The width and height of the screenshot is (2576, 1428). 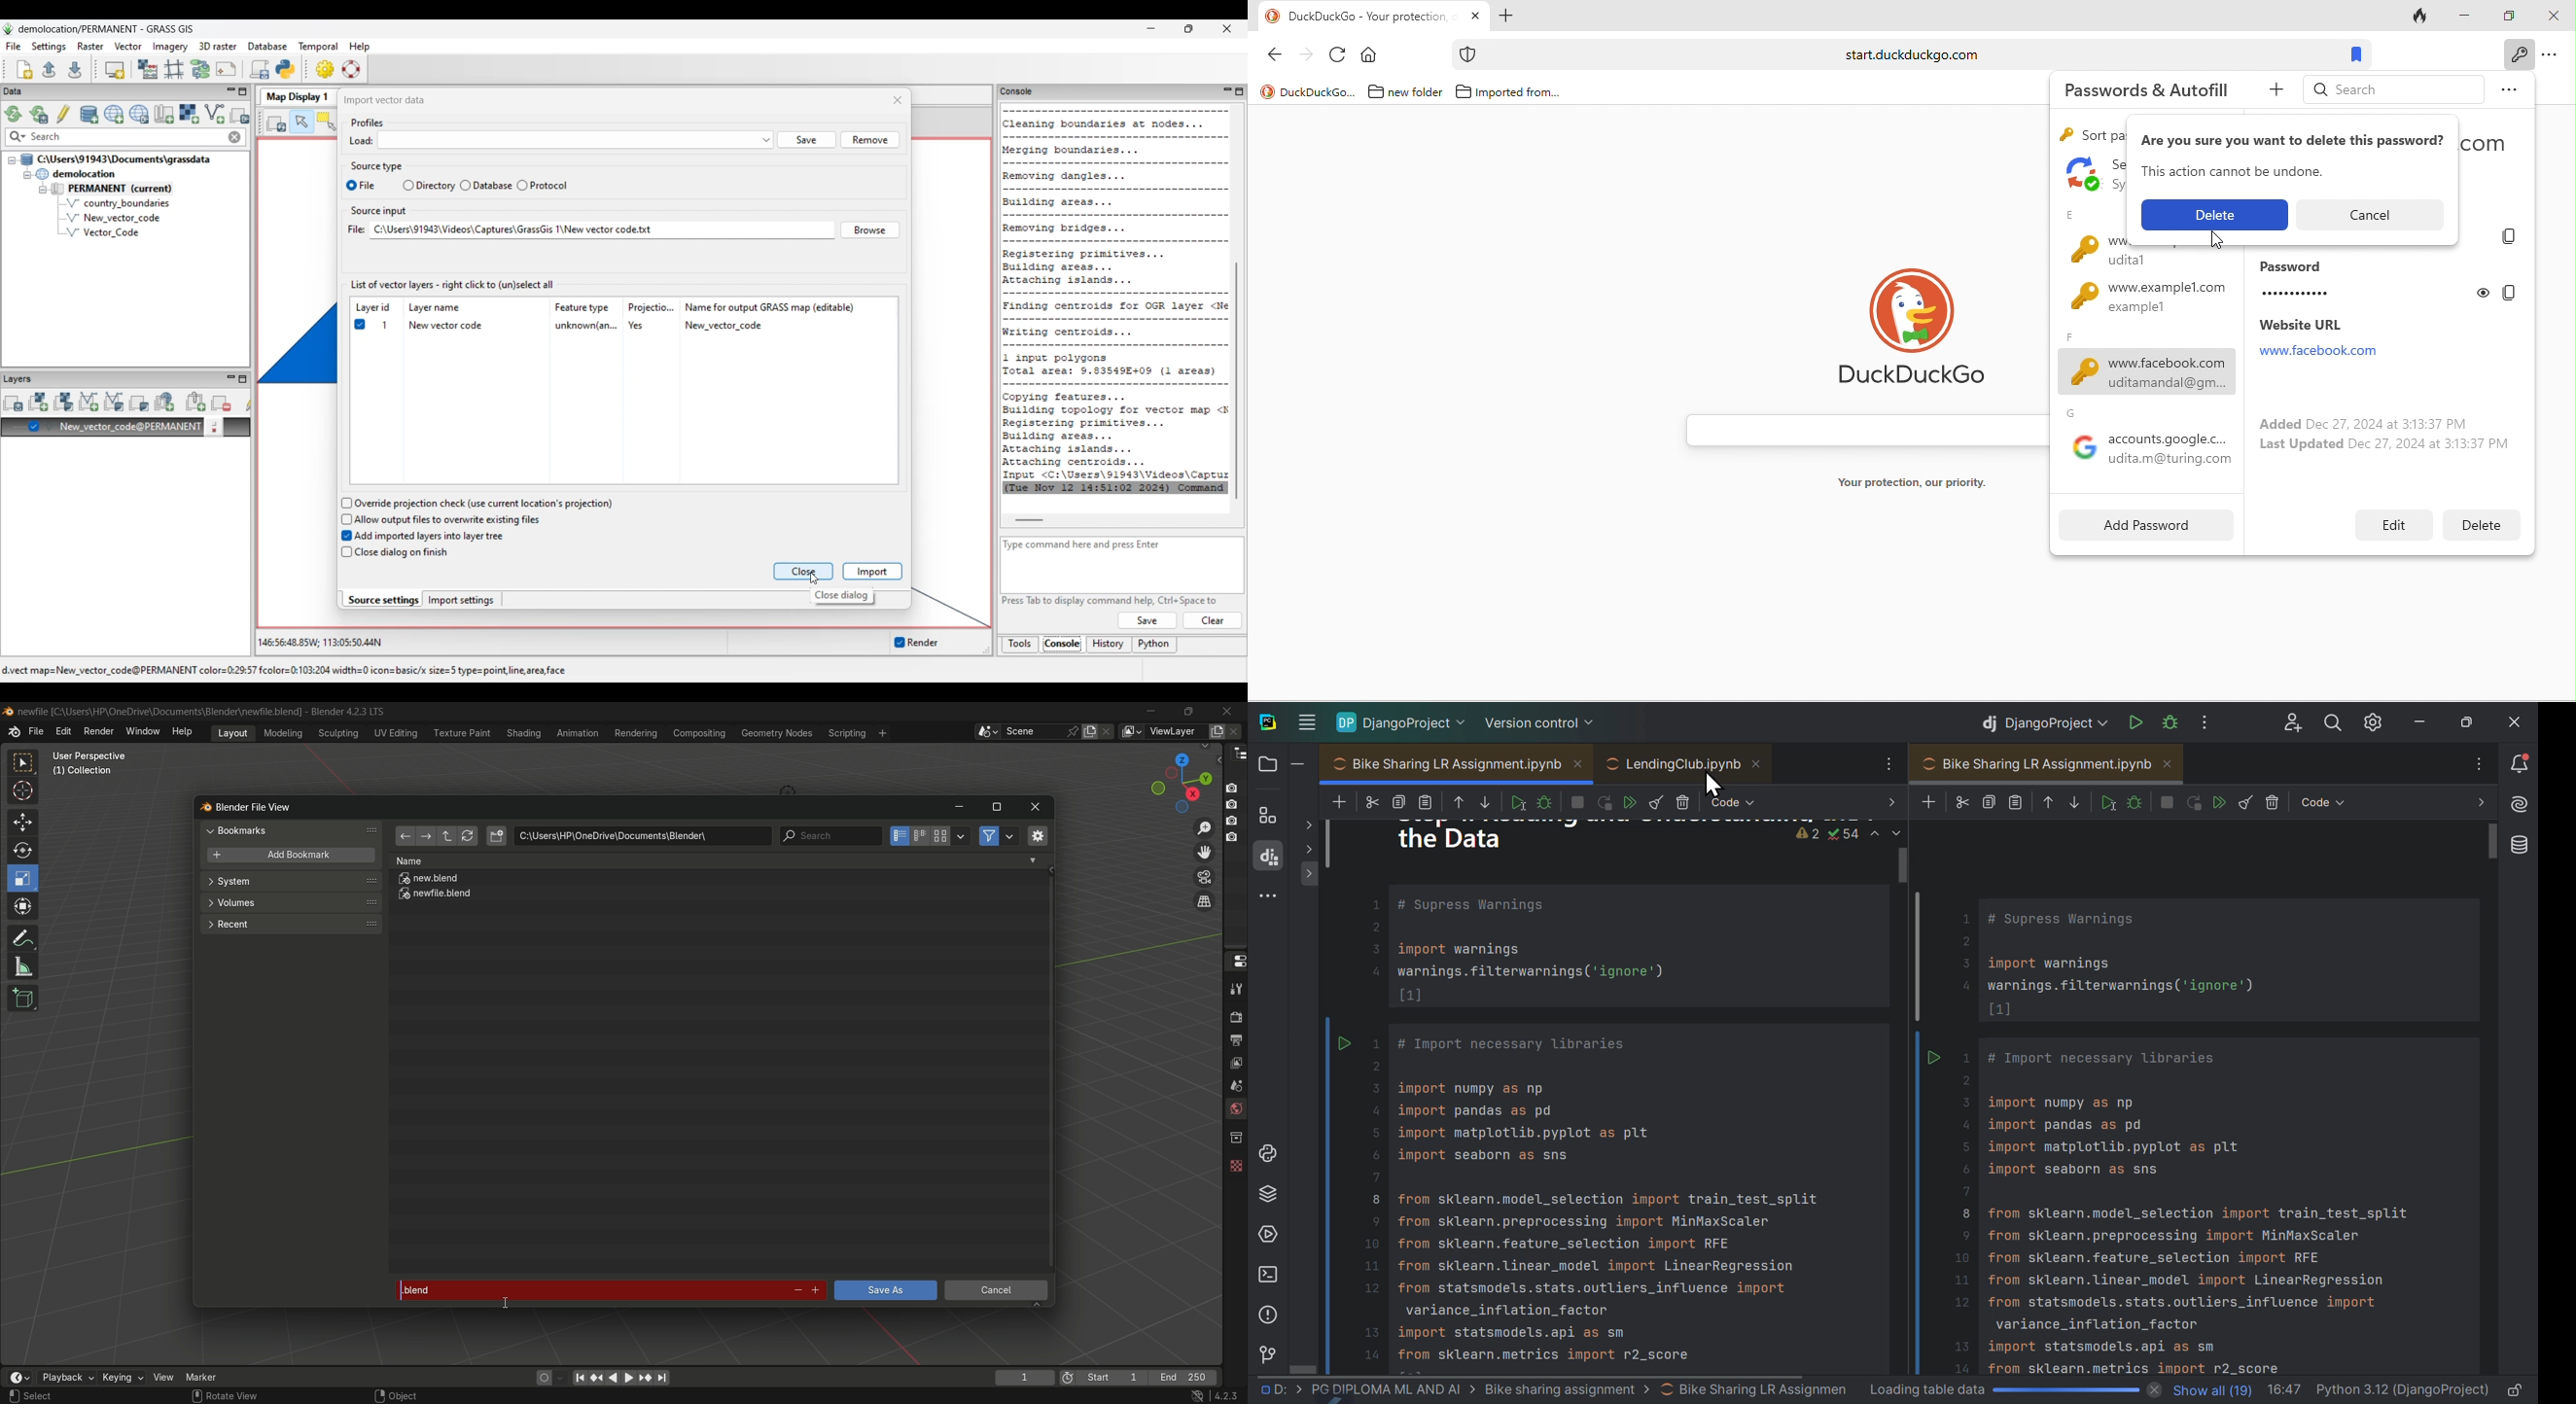 I want to click on maximize or restore, so click(x=1188, y=710).